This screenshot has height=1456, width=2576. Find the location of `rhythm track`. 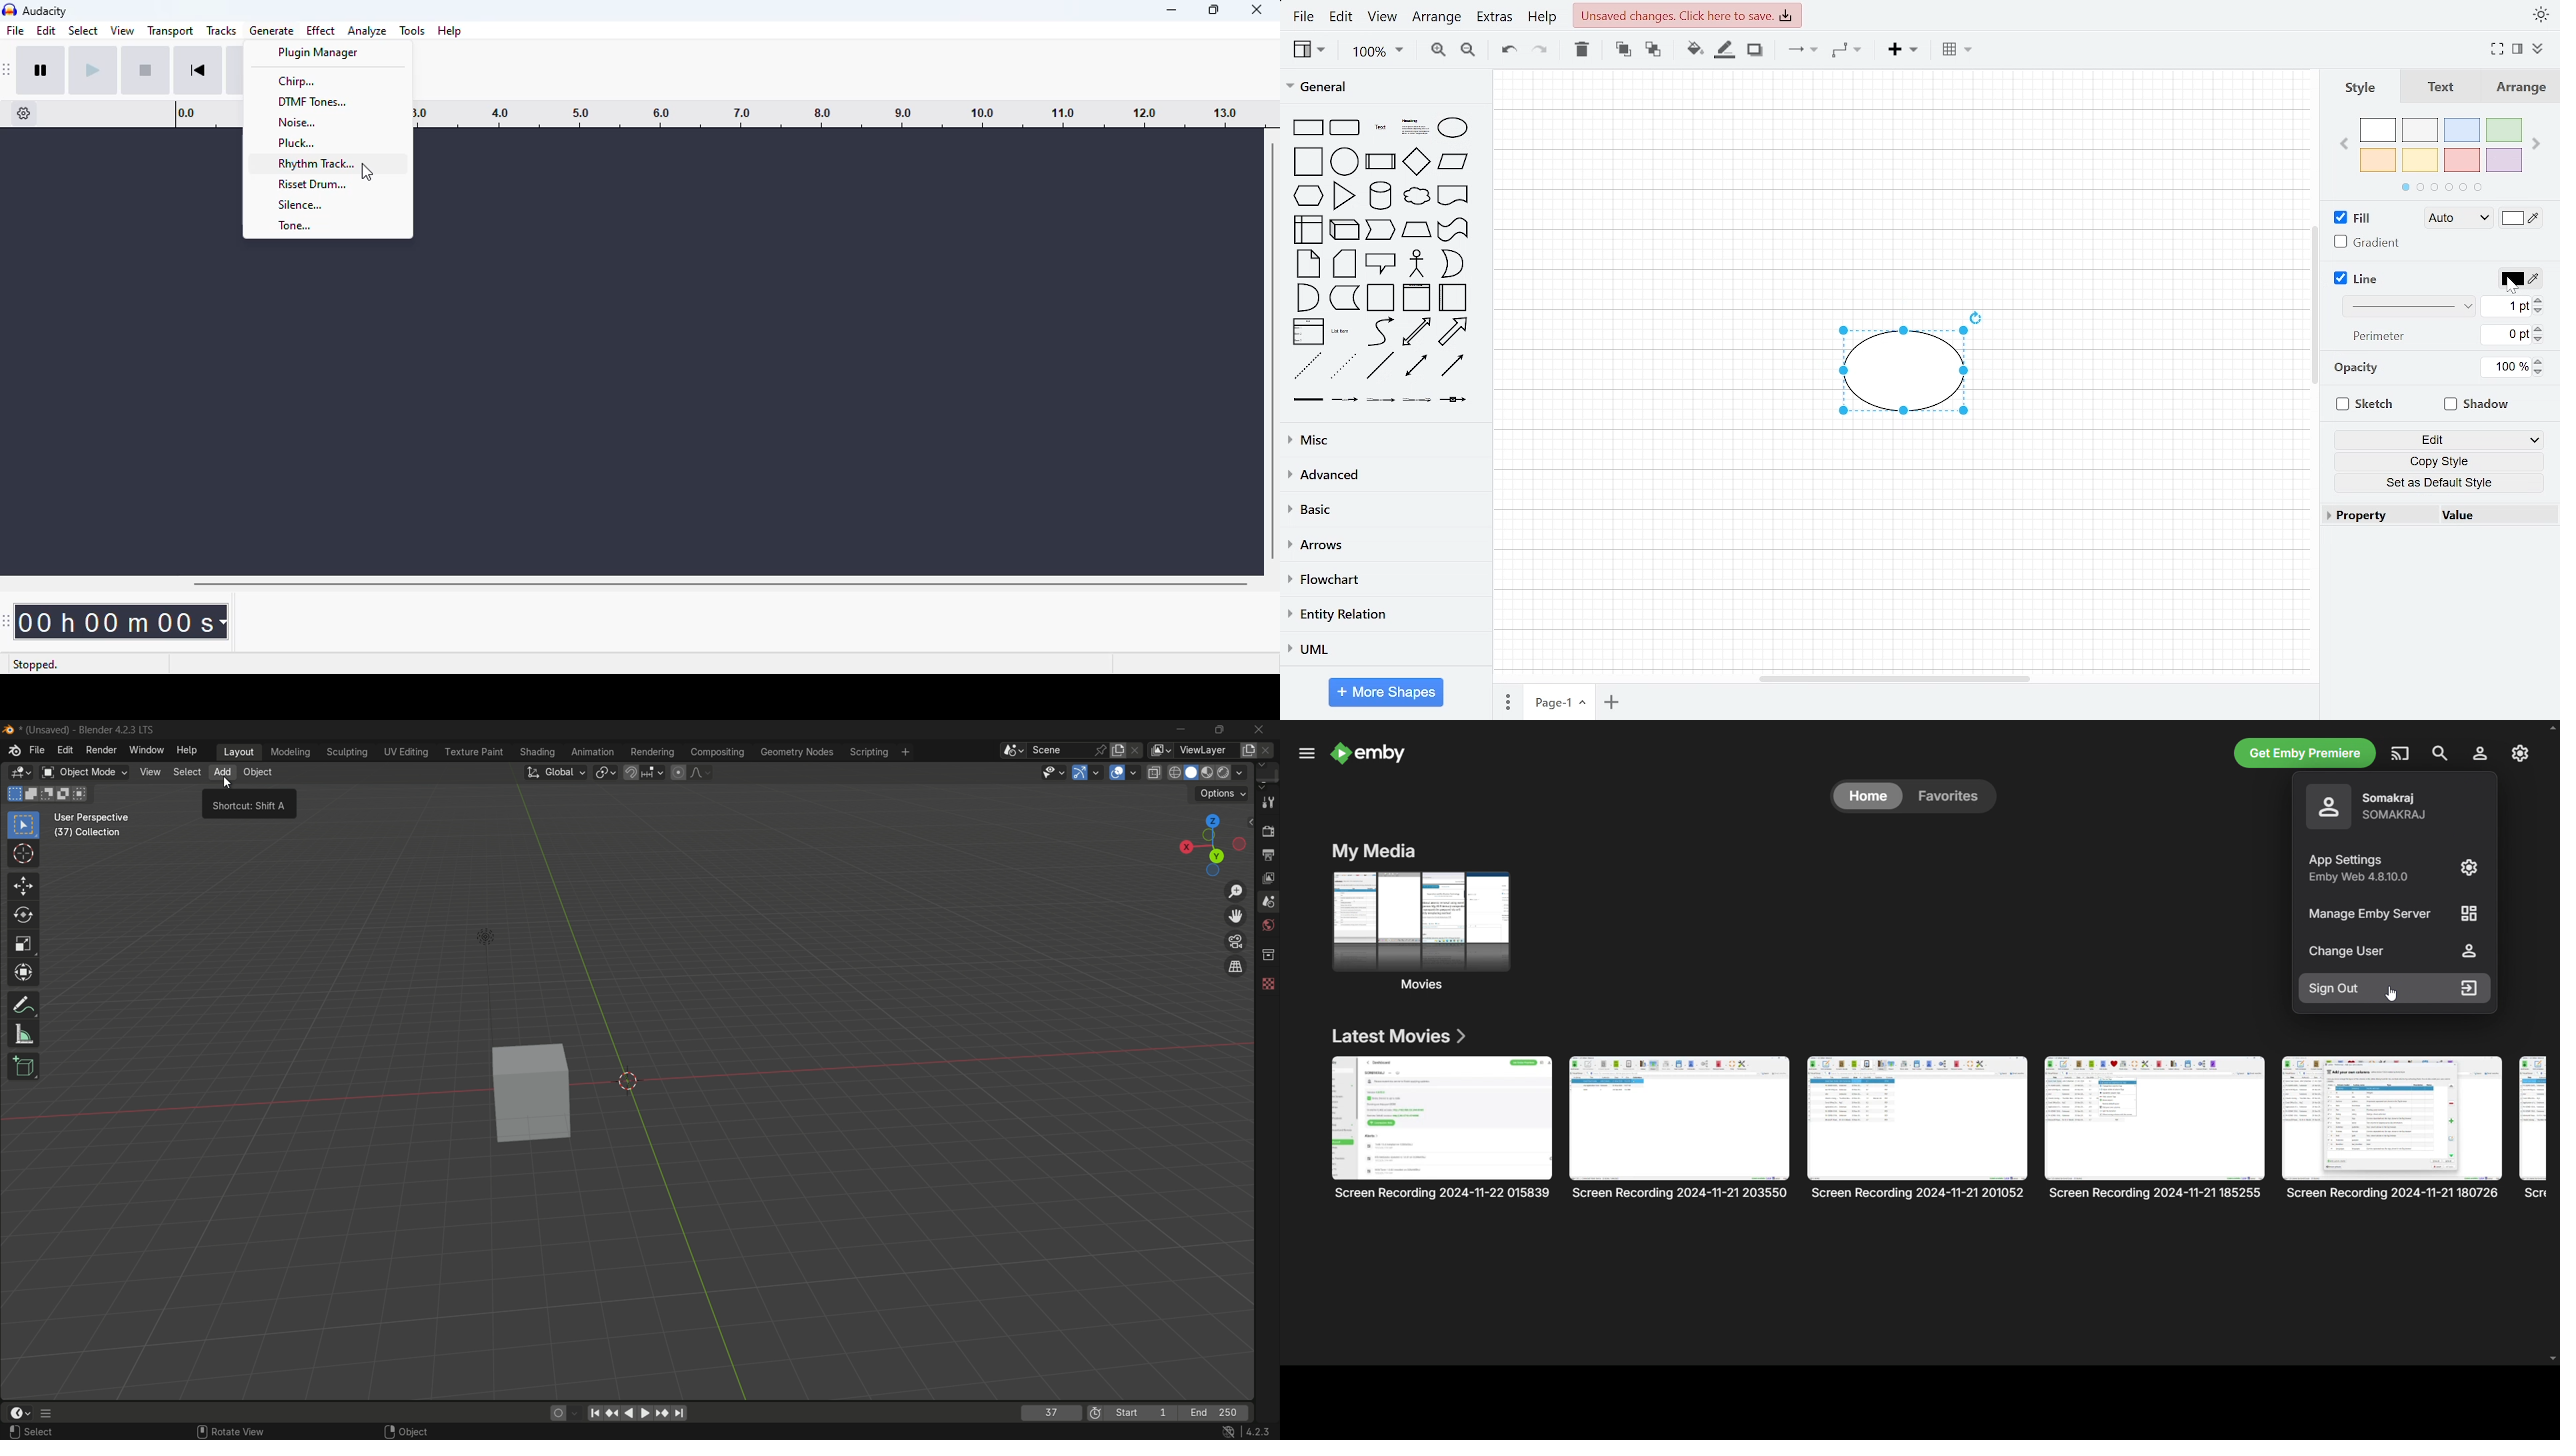

rhythm track is located at coordinates (323, 163).